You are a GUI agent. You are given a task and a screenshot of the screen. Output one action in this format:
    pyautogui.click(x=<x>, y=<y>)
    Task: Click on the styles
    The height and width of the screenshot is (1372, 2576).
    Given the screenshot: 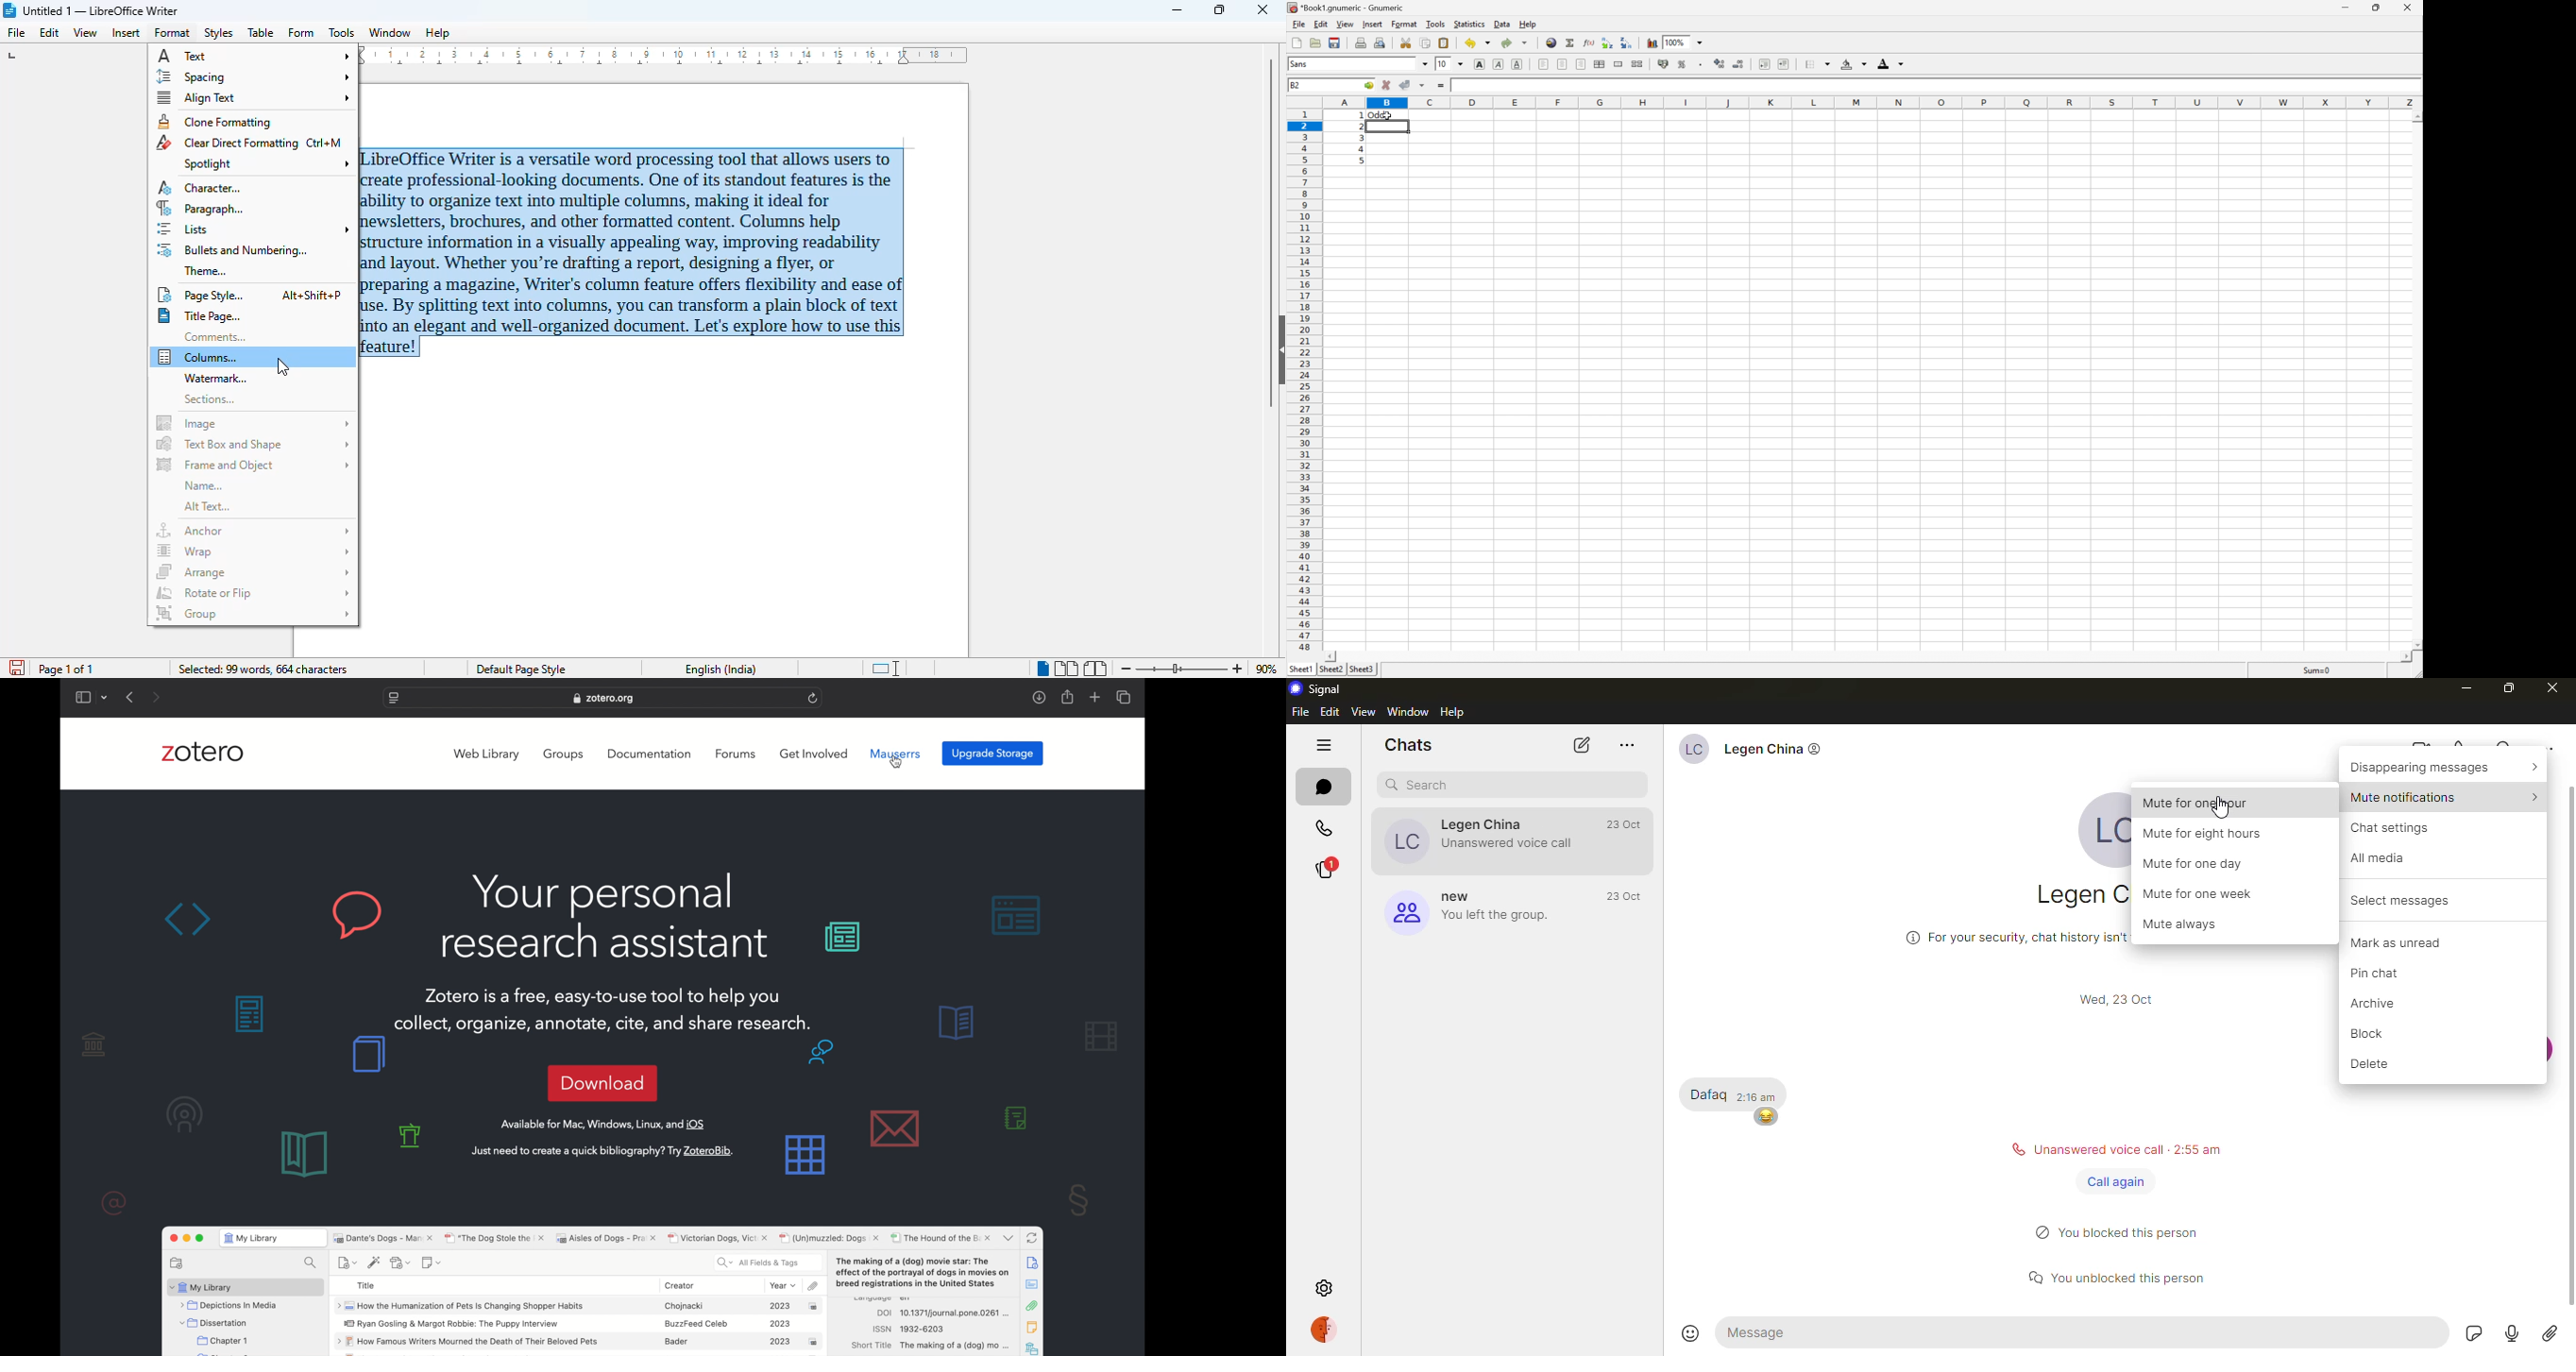 What is the action you would take?
    pyautogui.click(x=218, y=34)
    